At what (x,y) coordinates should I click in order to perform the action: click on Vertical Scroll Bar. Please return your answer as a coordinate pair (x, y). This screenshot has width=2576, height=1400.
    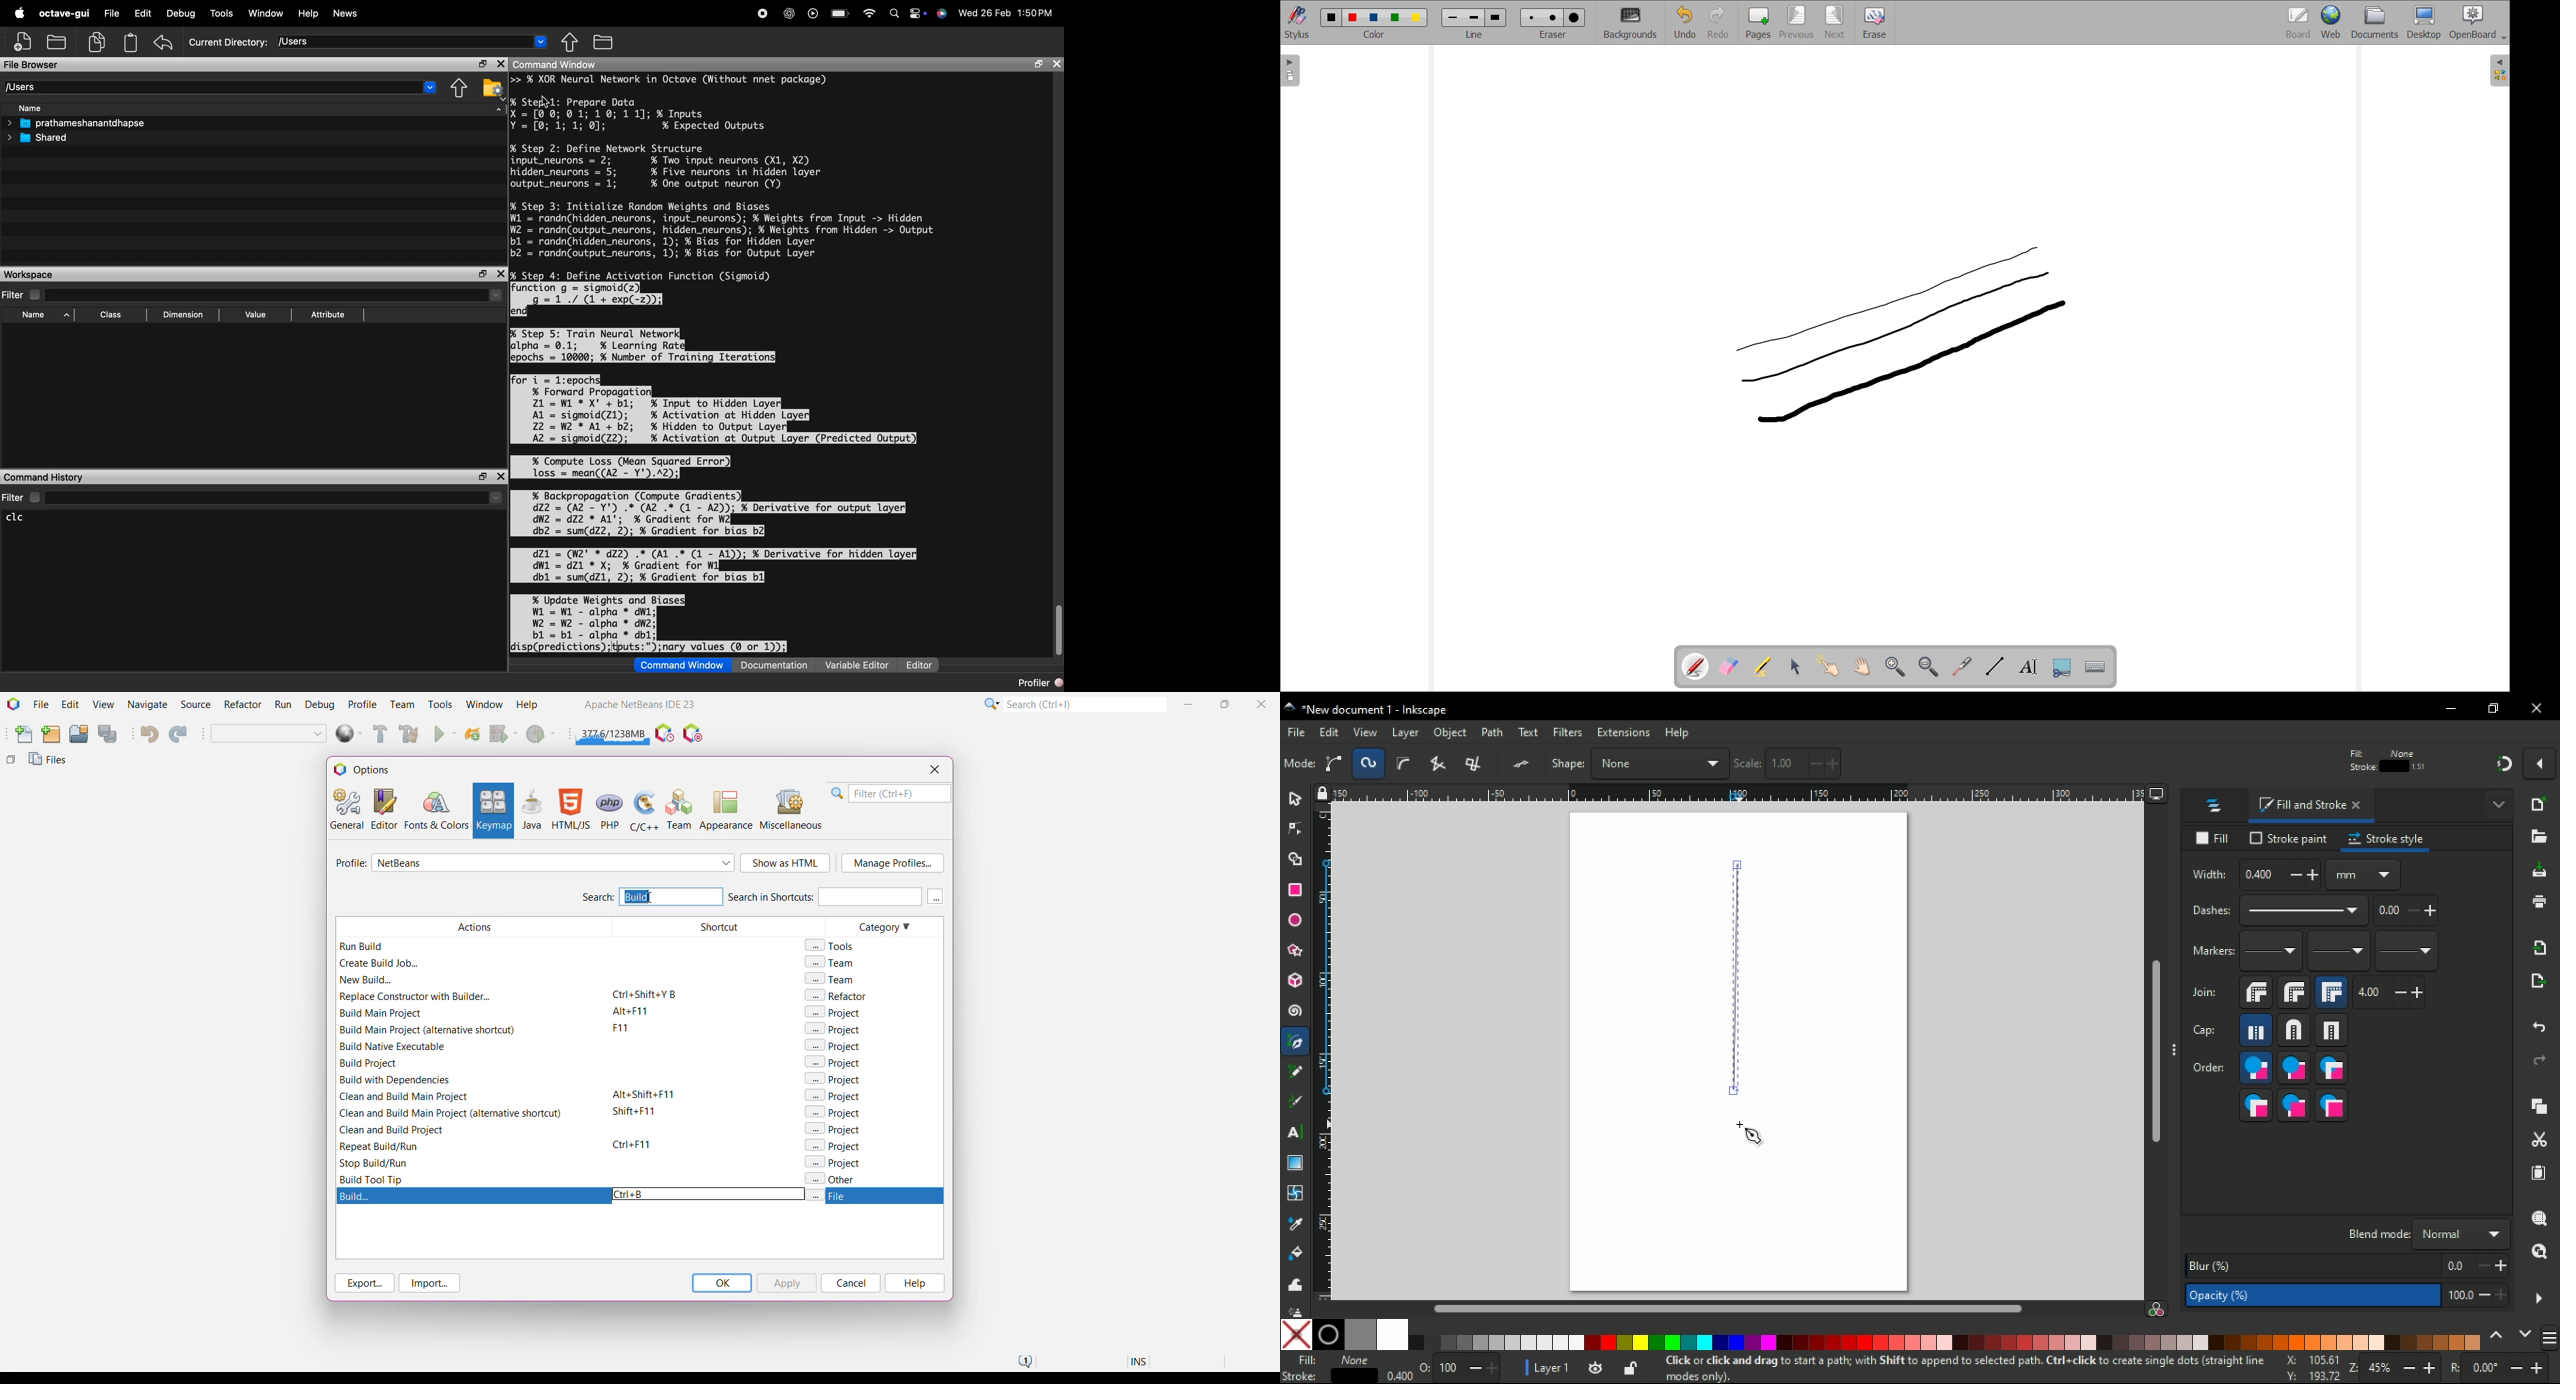
    Looking at the image, I should click on (936, 1051).